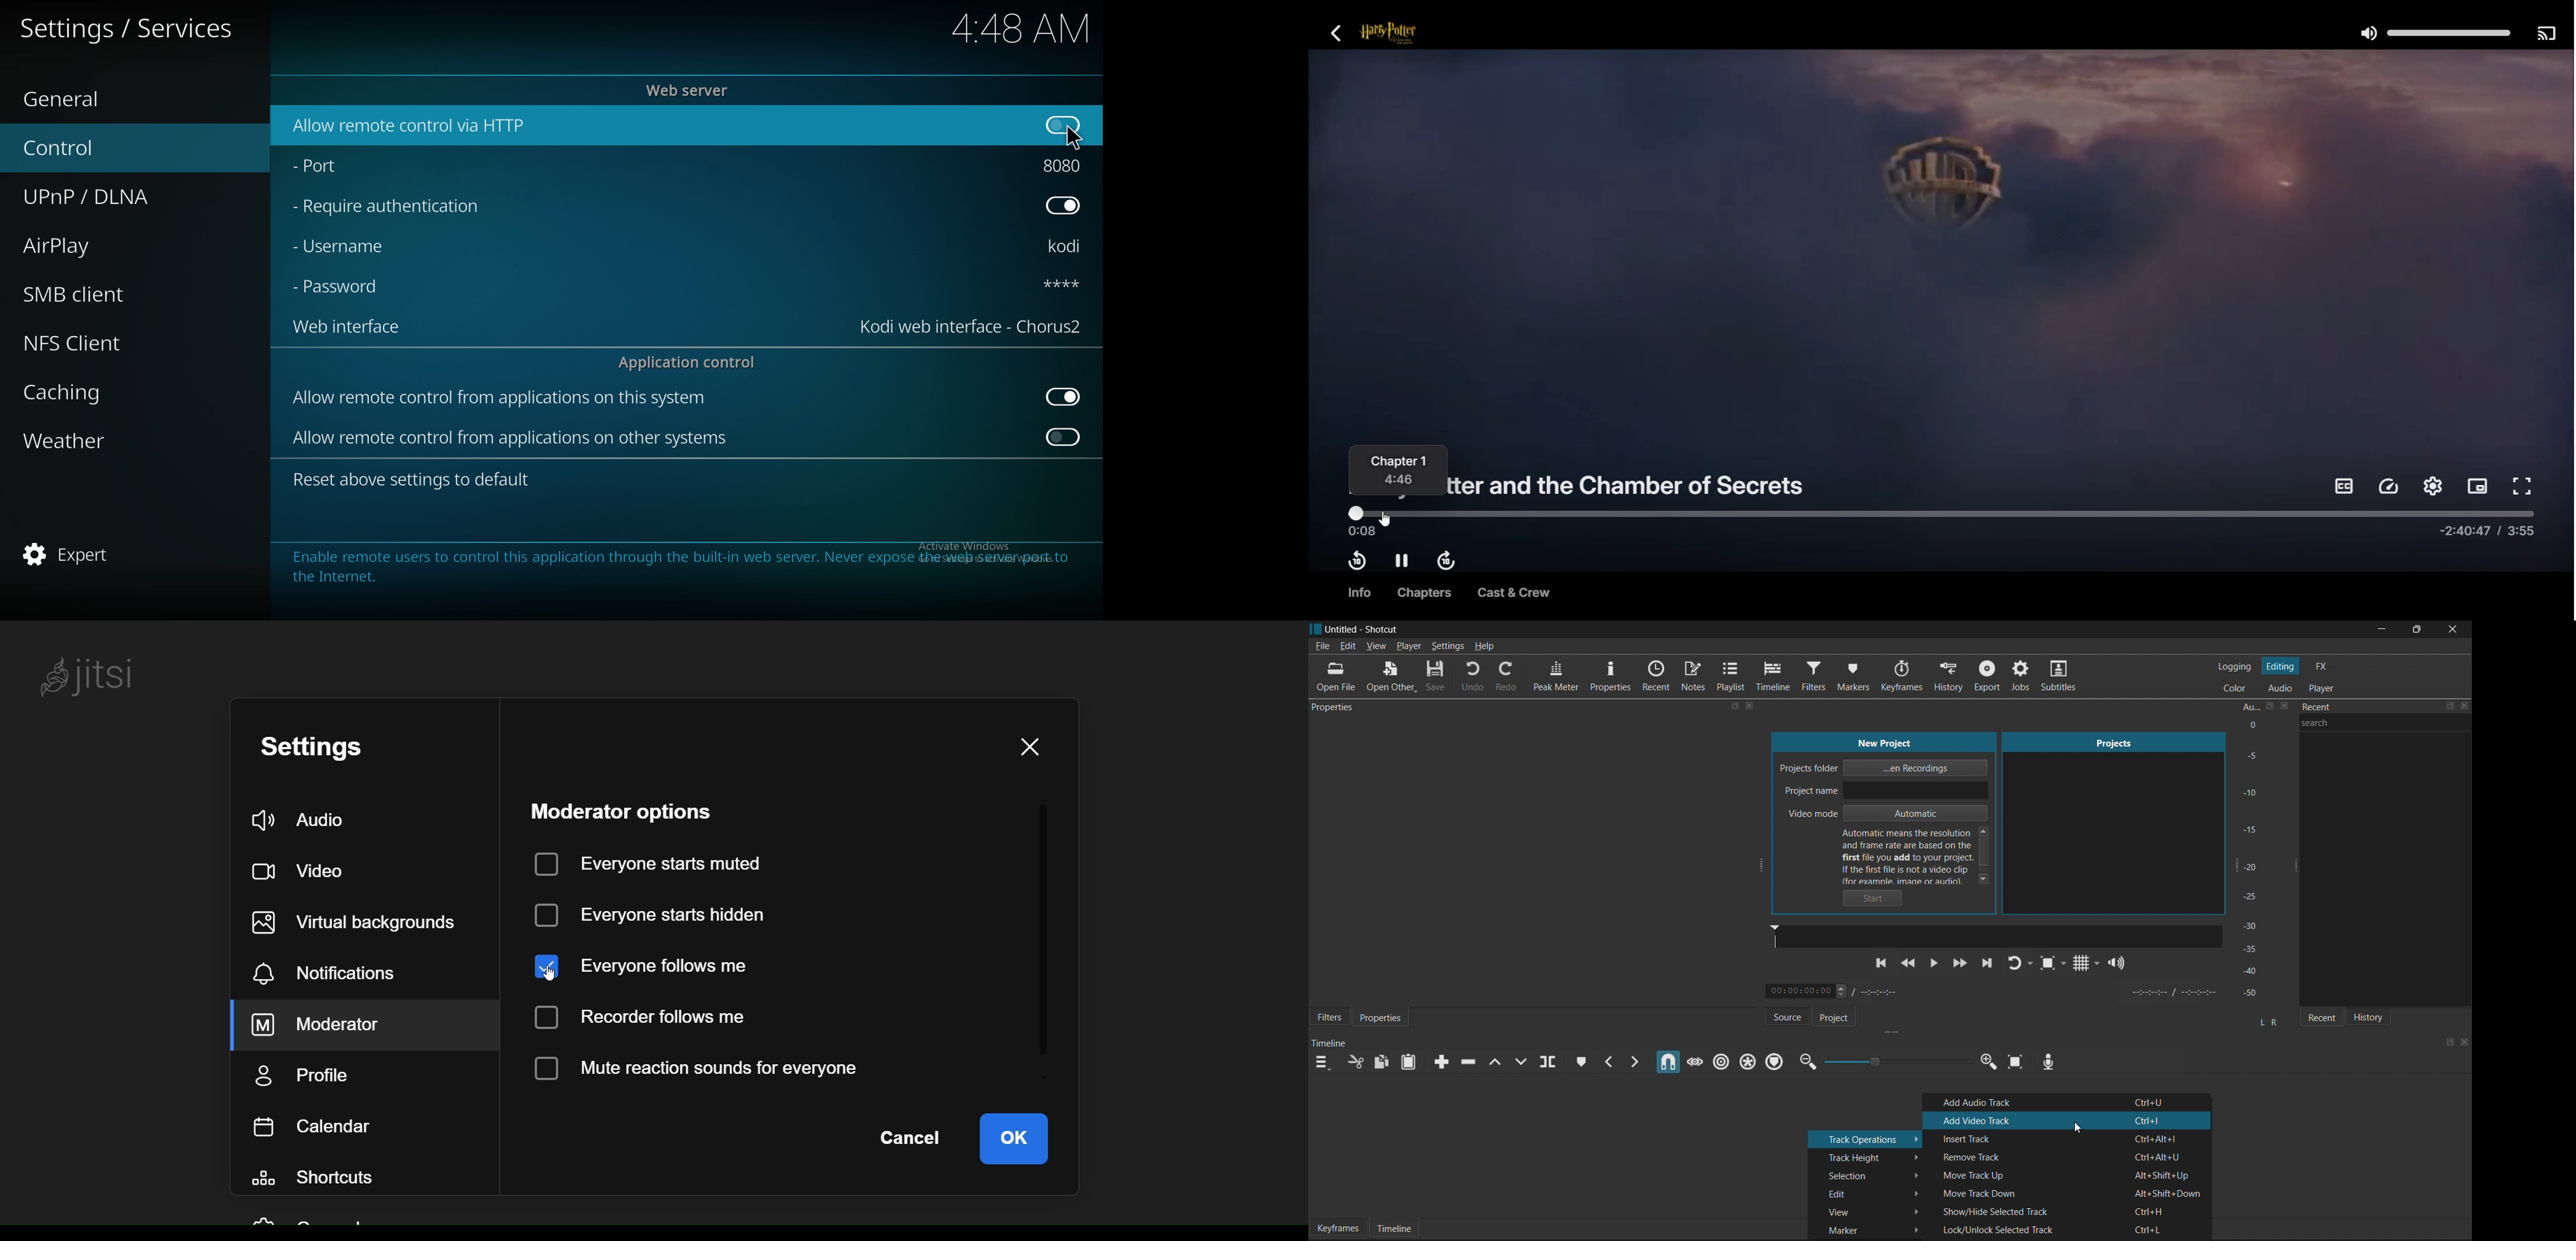 This screenshot has height=1260, width=2576. I want to click on Jobs, so click(2019, 677).